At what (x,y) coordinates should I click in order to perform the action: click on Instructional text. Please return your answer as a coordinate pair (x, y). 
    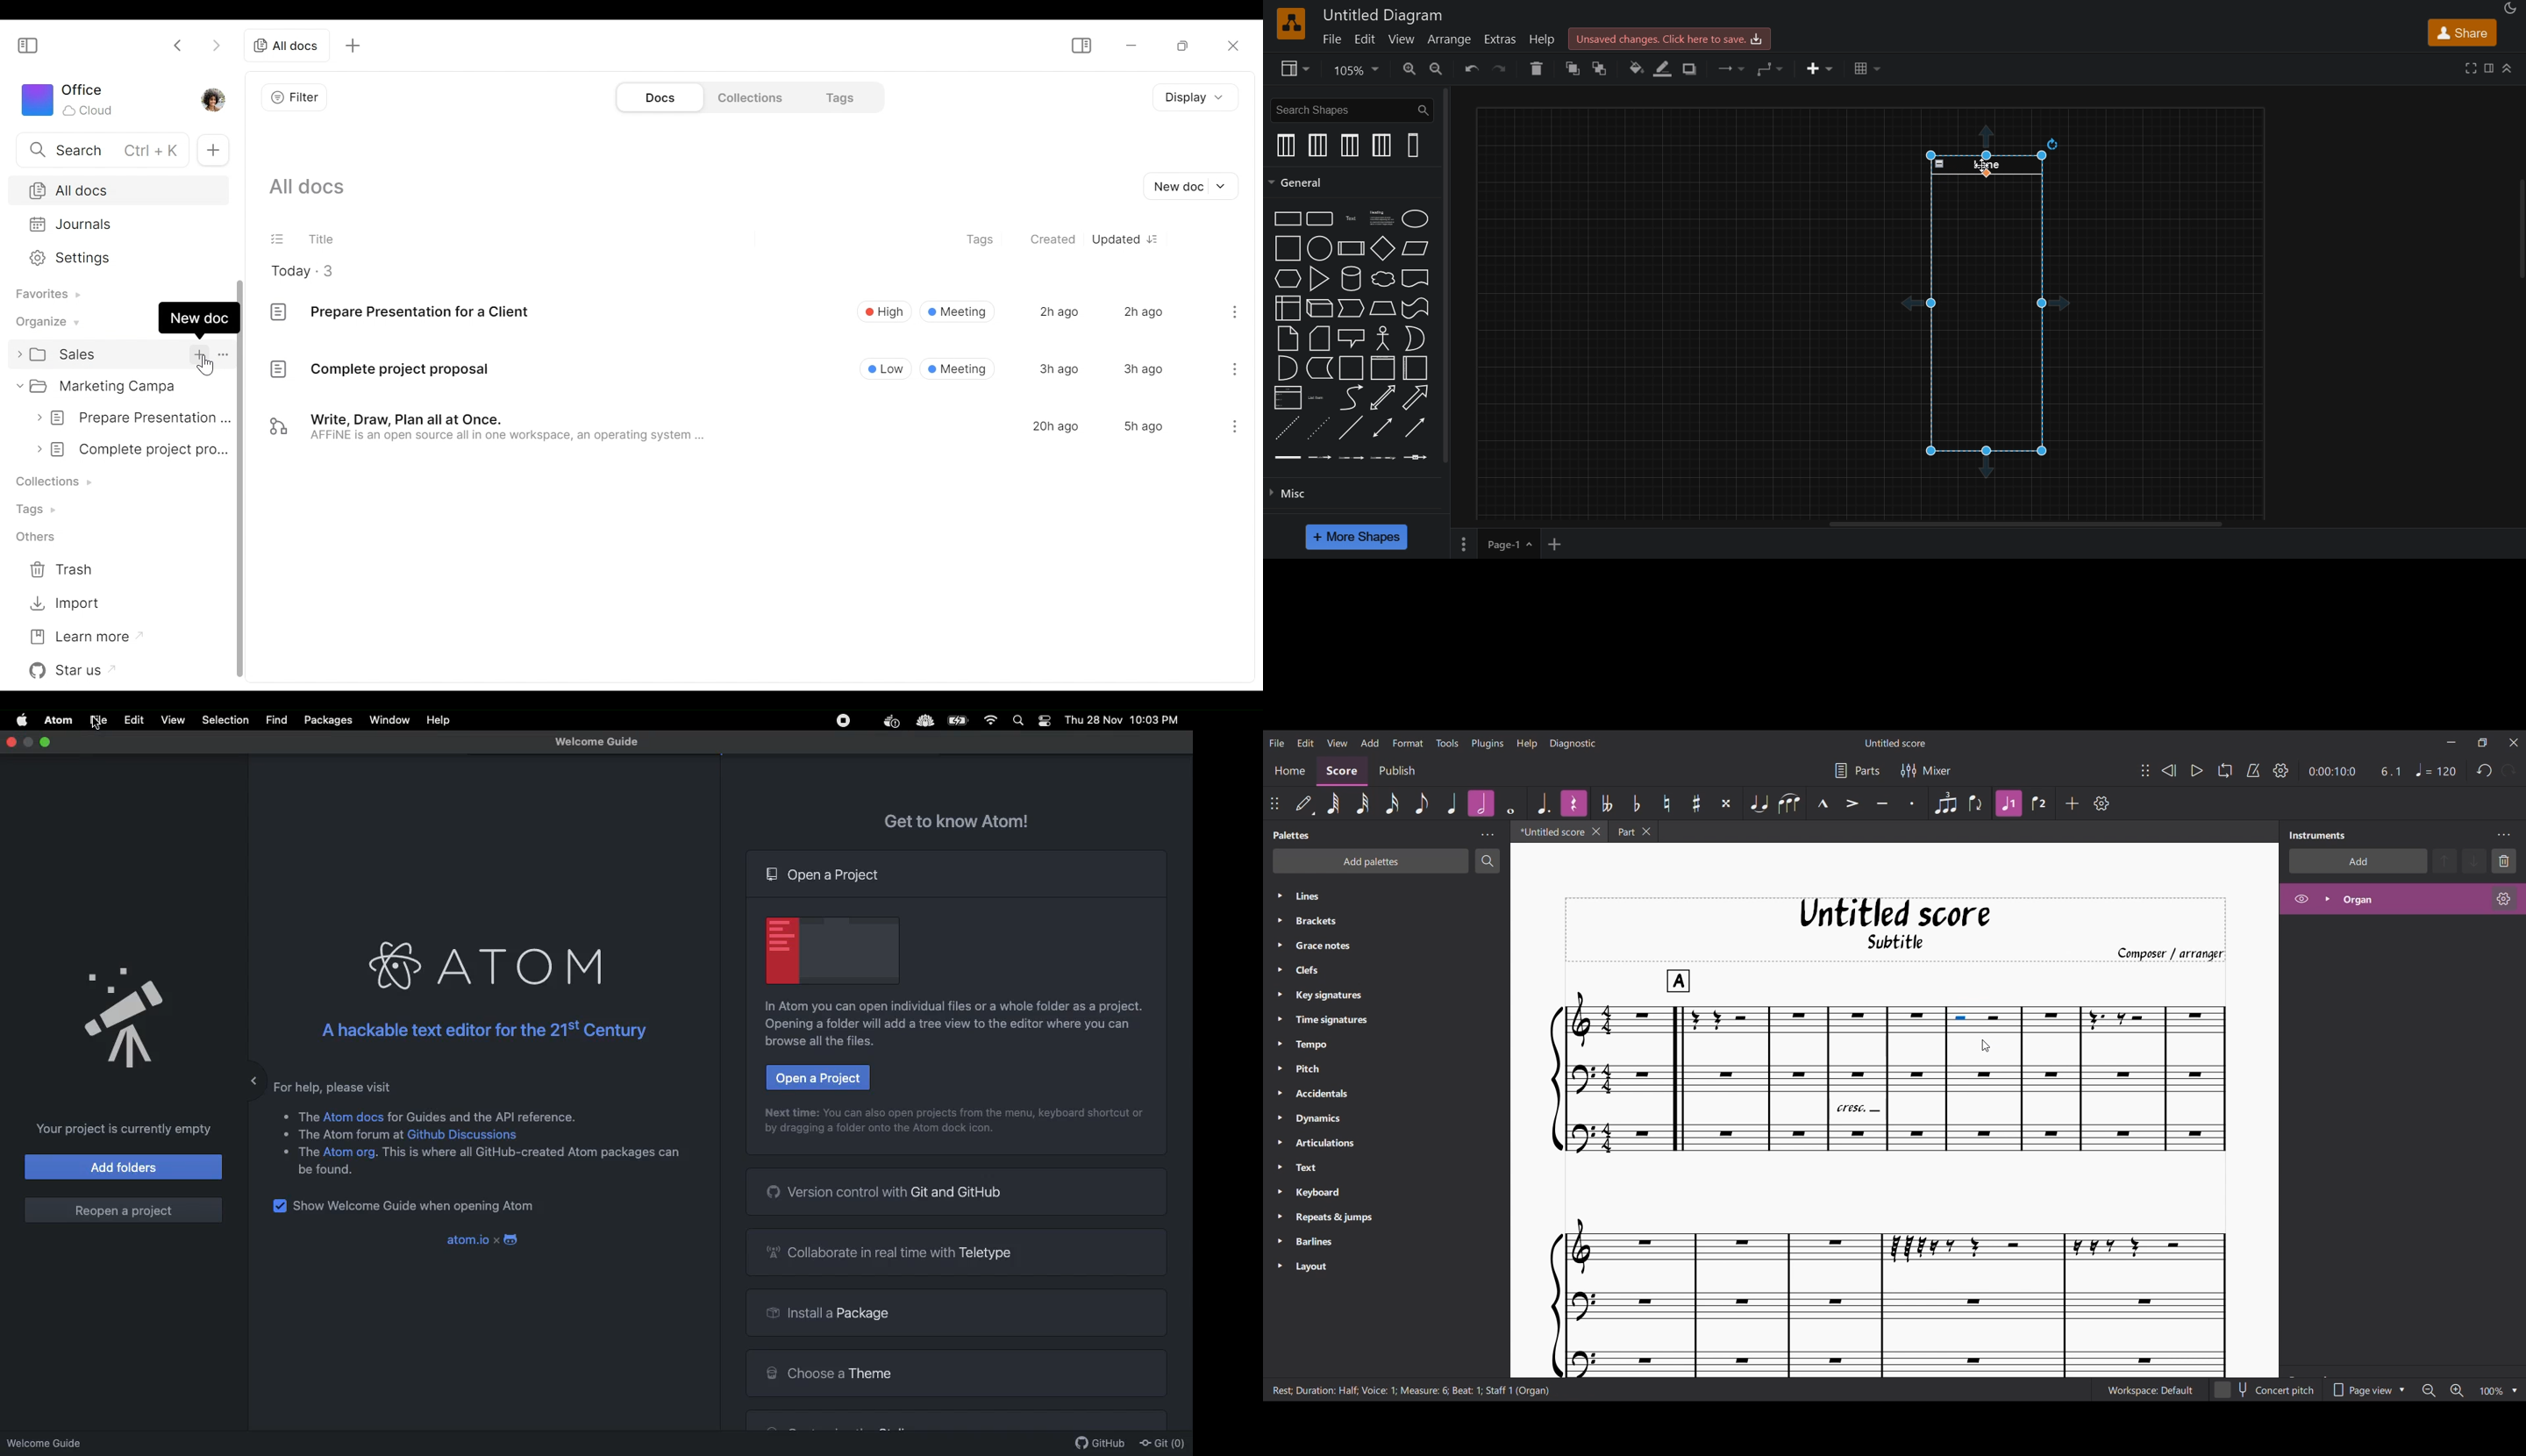
    Looking at the image, I should click on (878, 1133).